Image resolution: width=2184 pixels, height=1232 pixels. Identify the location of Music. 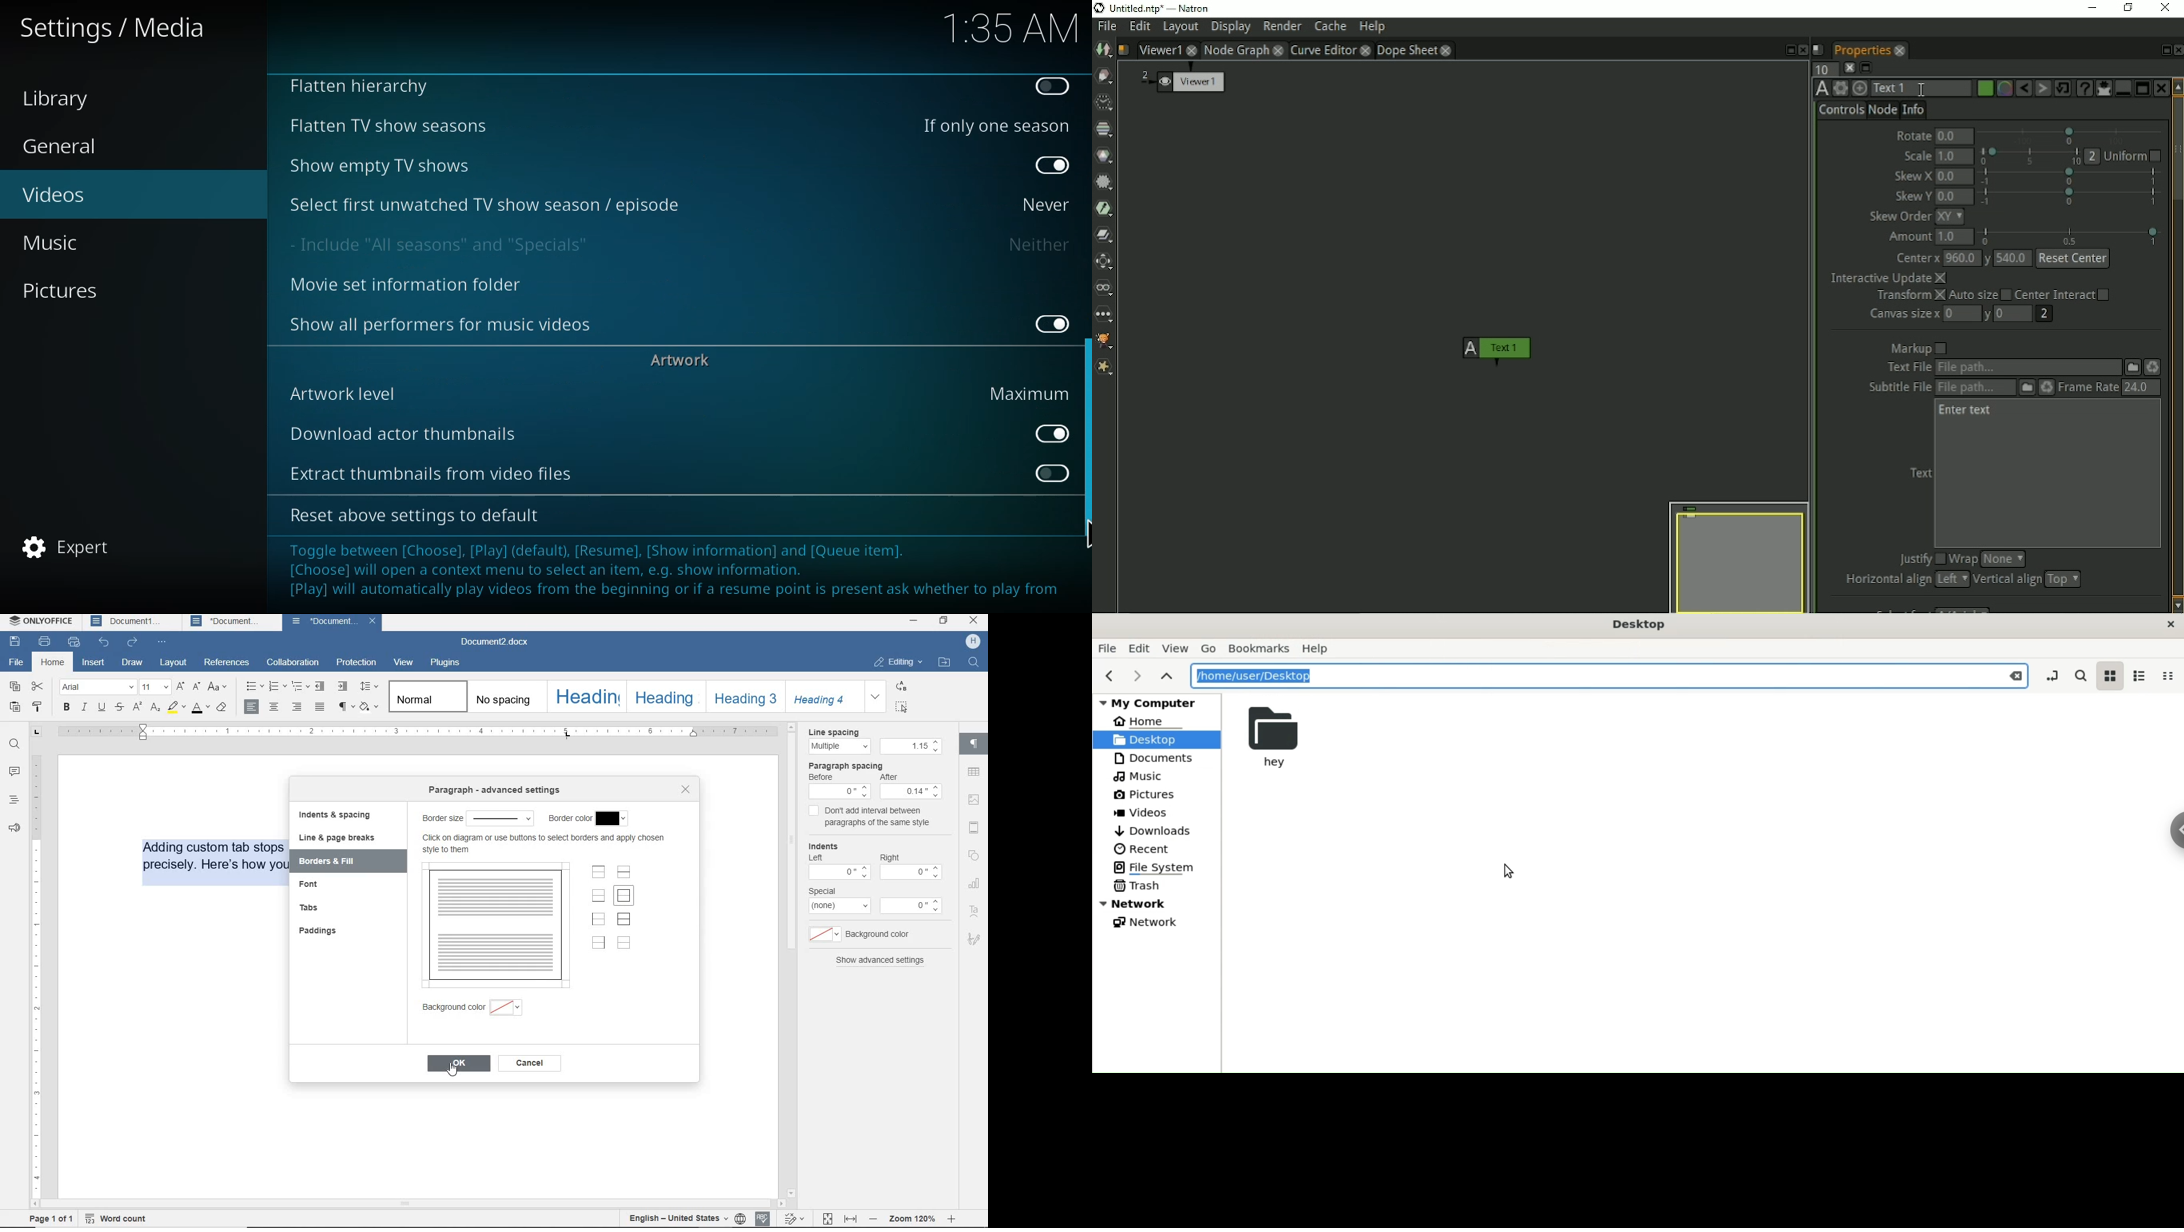
(1140, 776).